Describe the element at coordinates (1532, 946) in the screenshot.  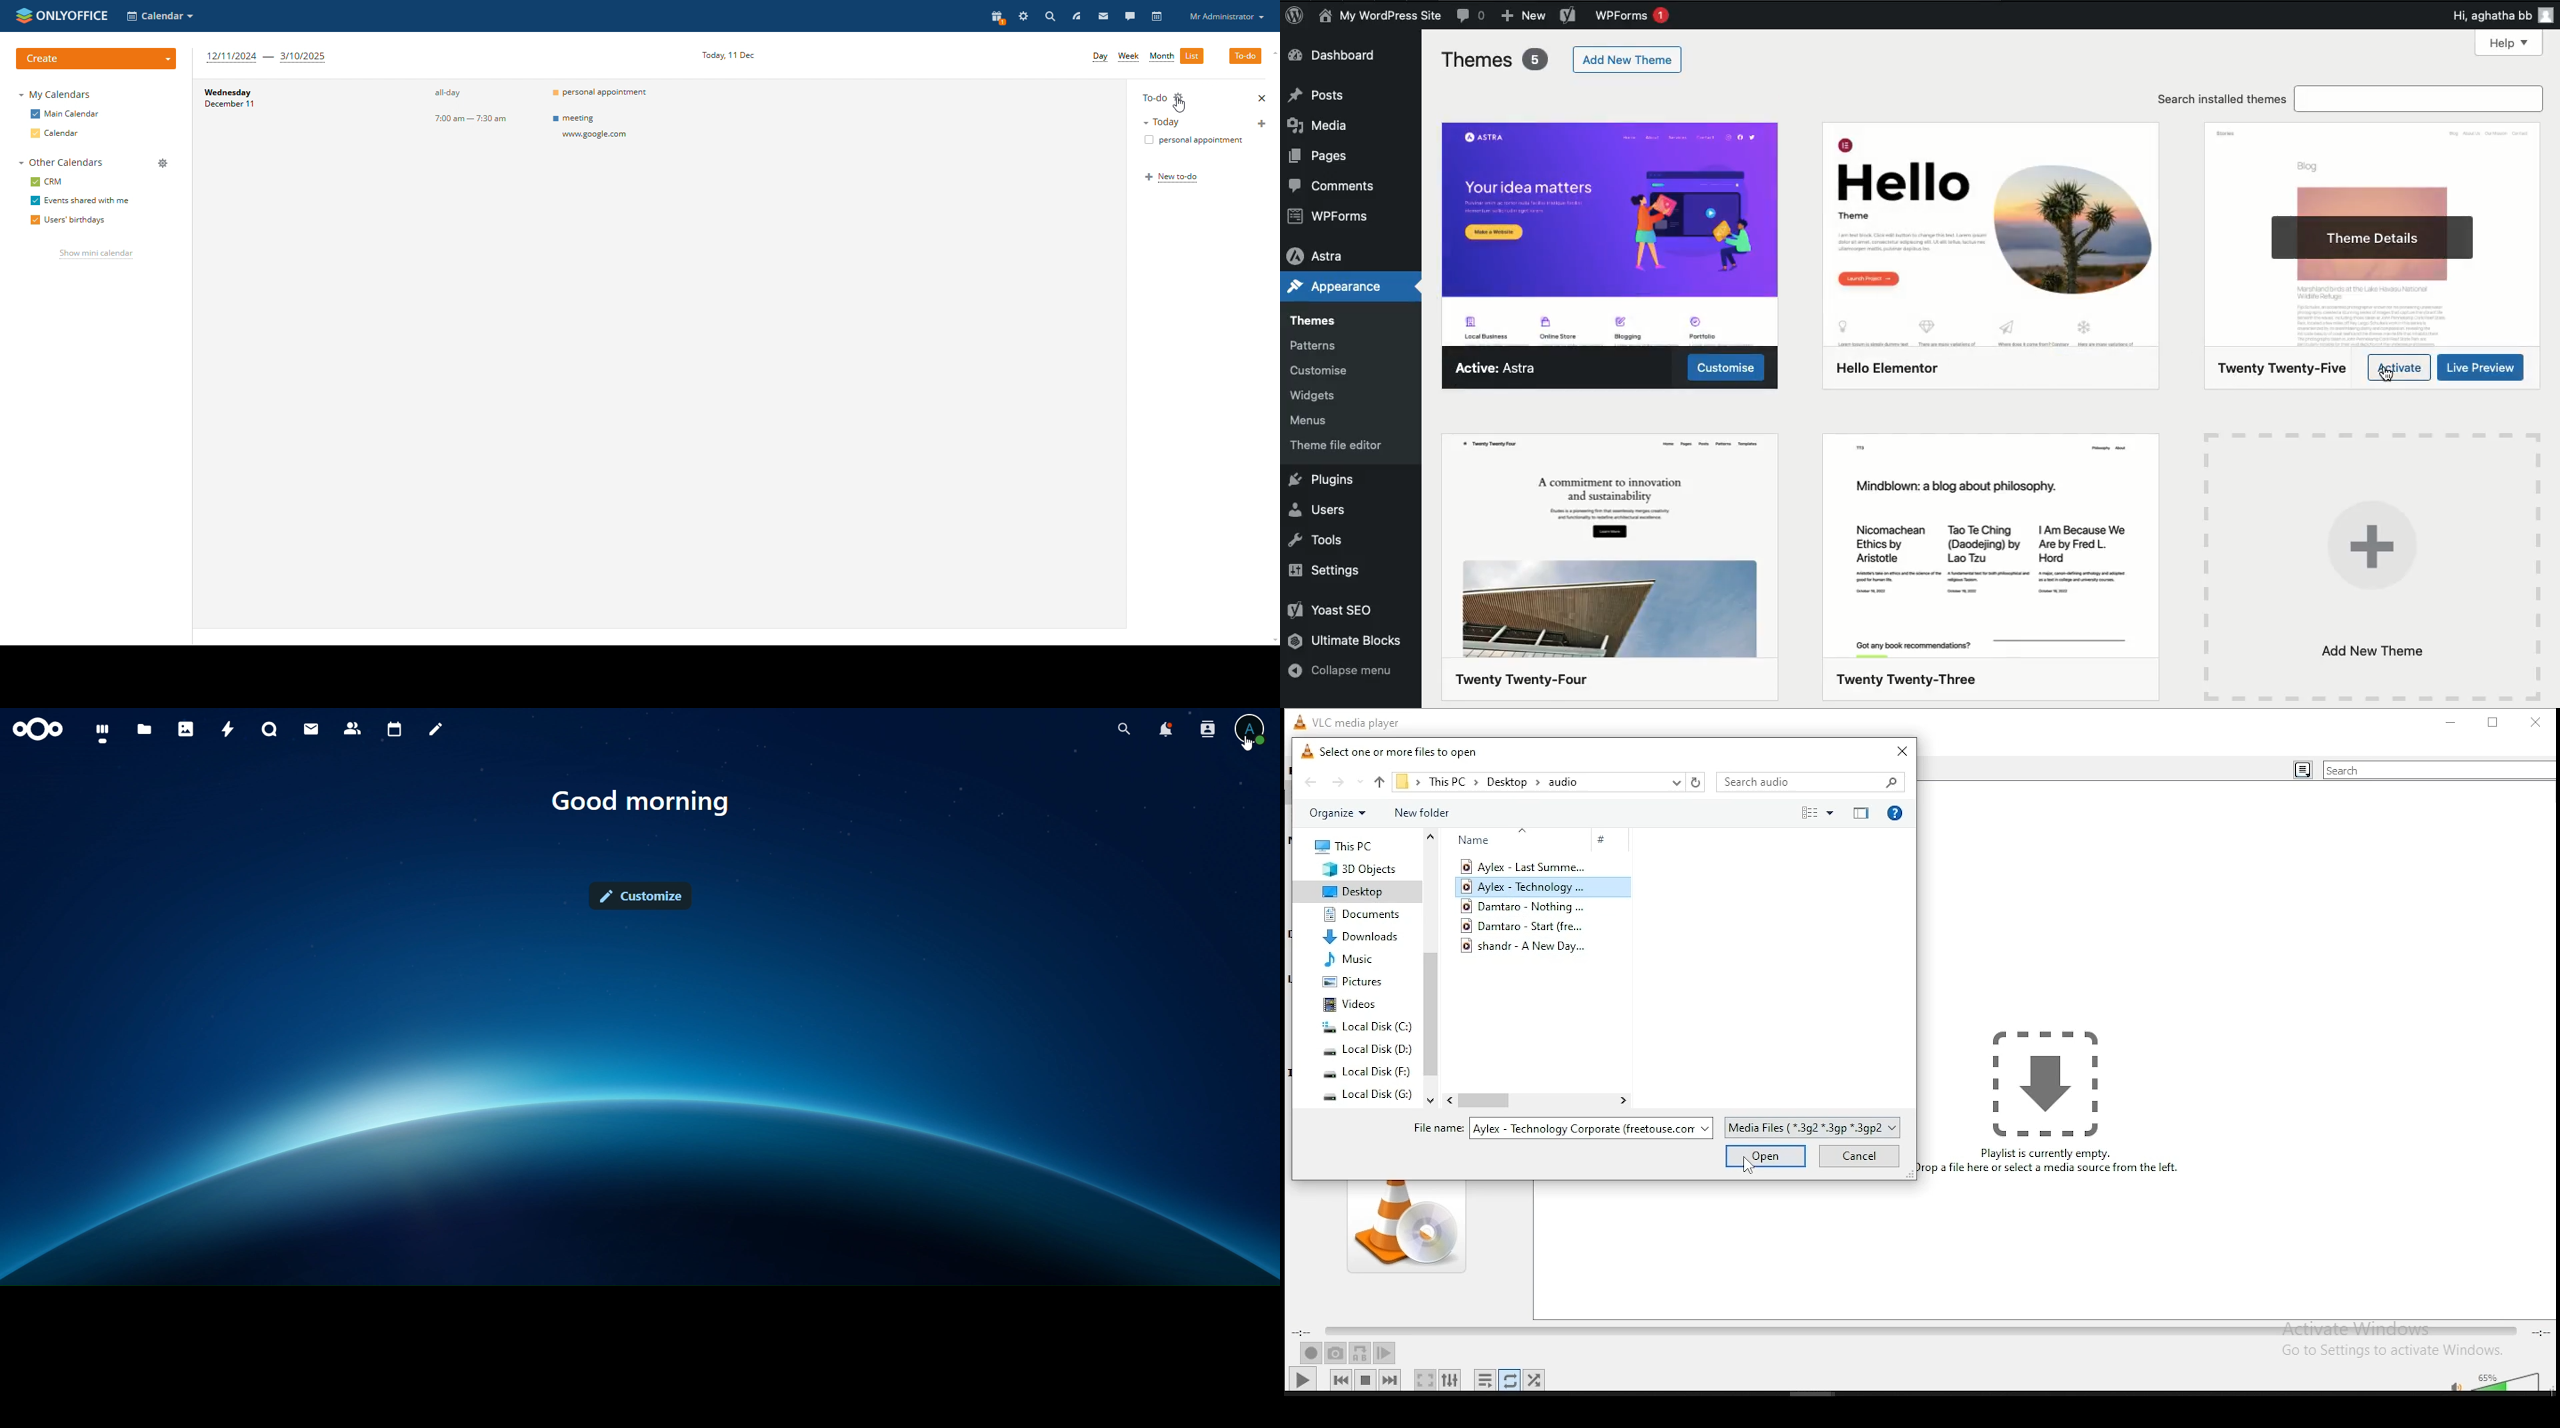
I see `shandr - a new day` at that location.